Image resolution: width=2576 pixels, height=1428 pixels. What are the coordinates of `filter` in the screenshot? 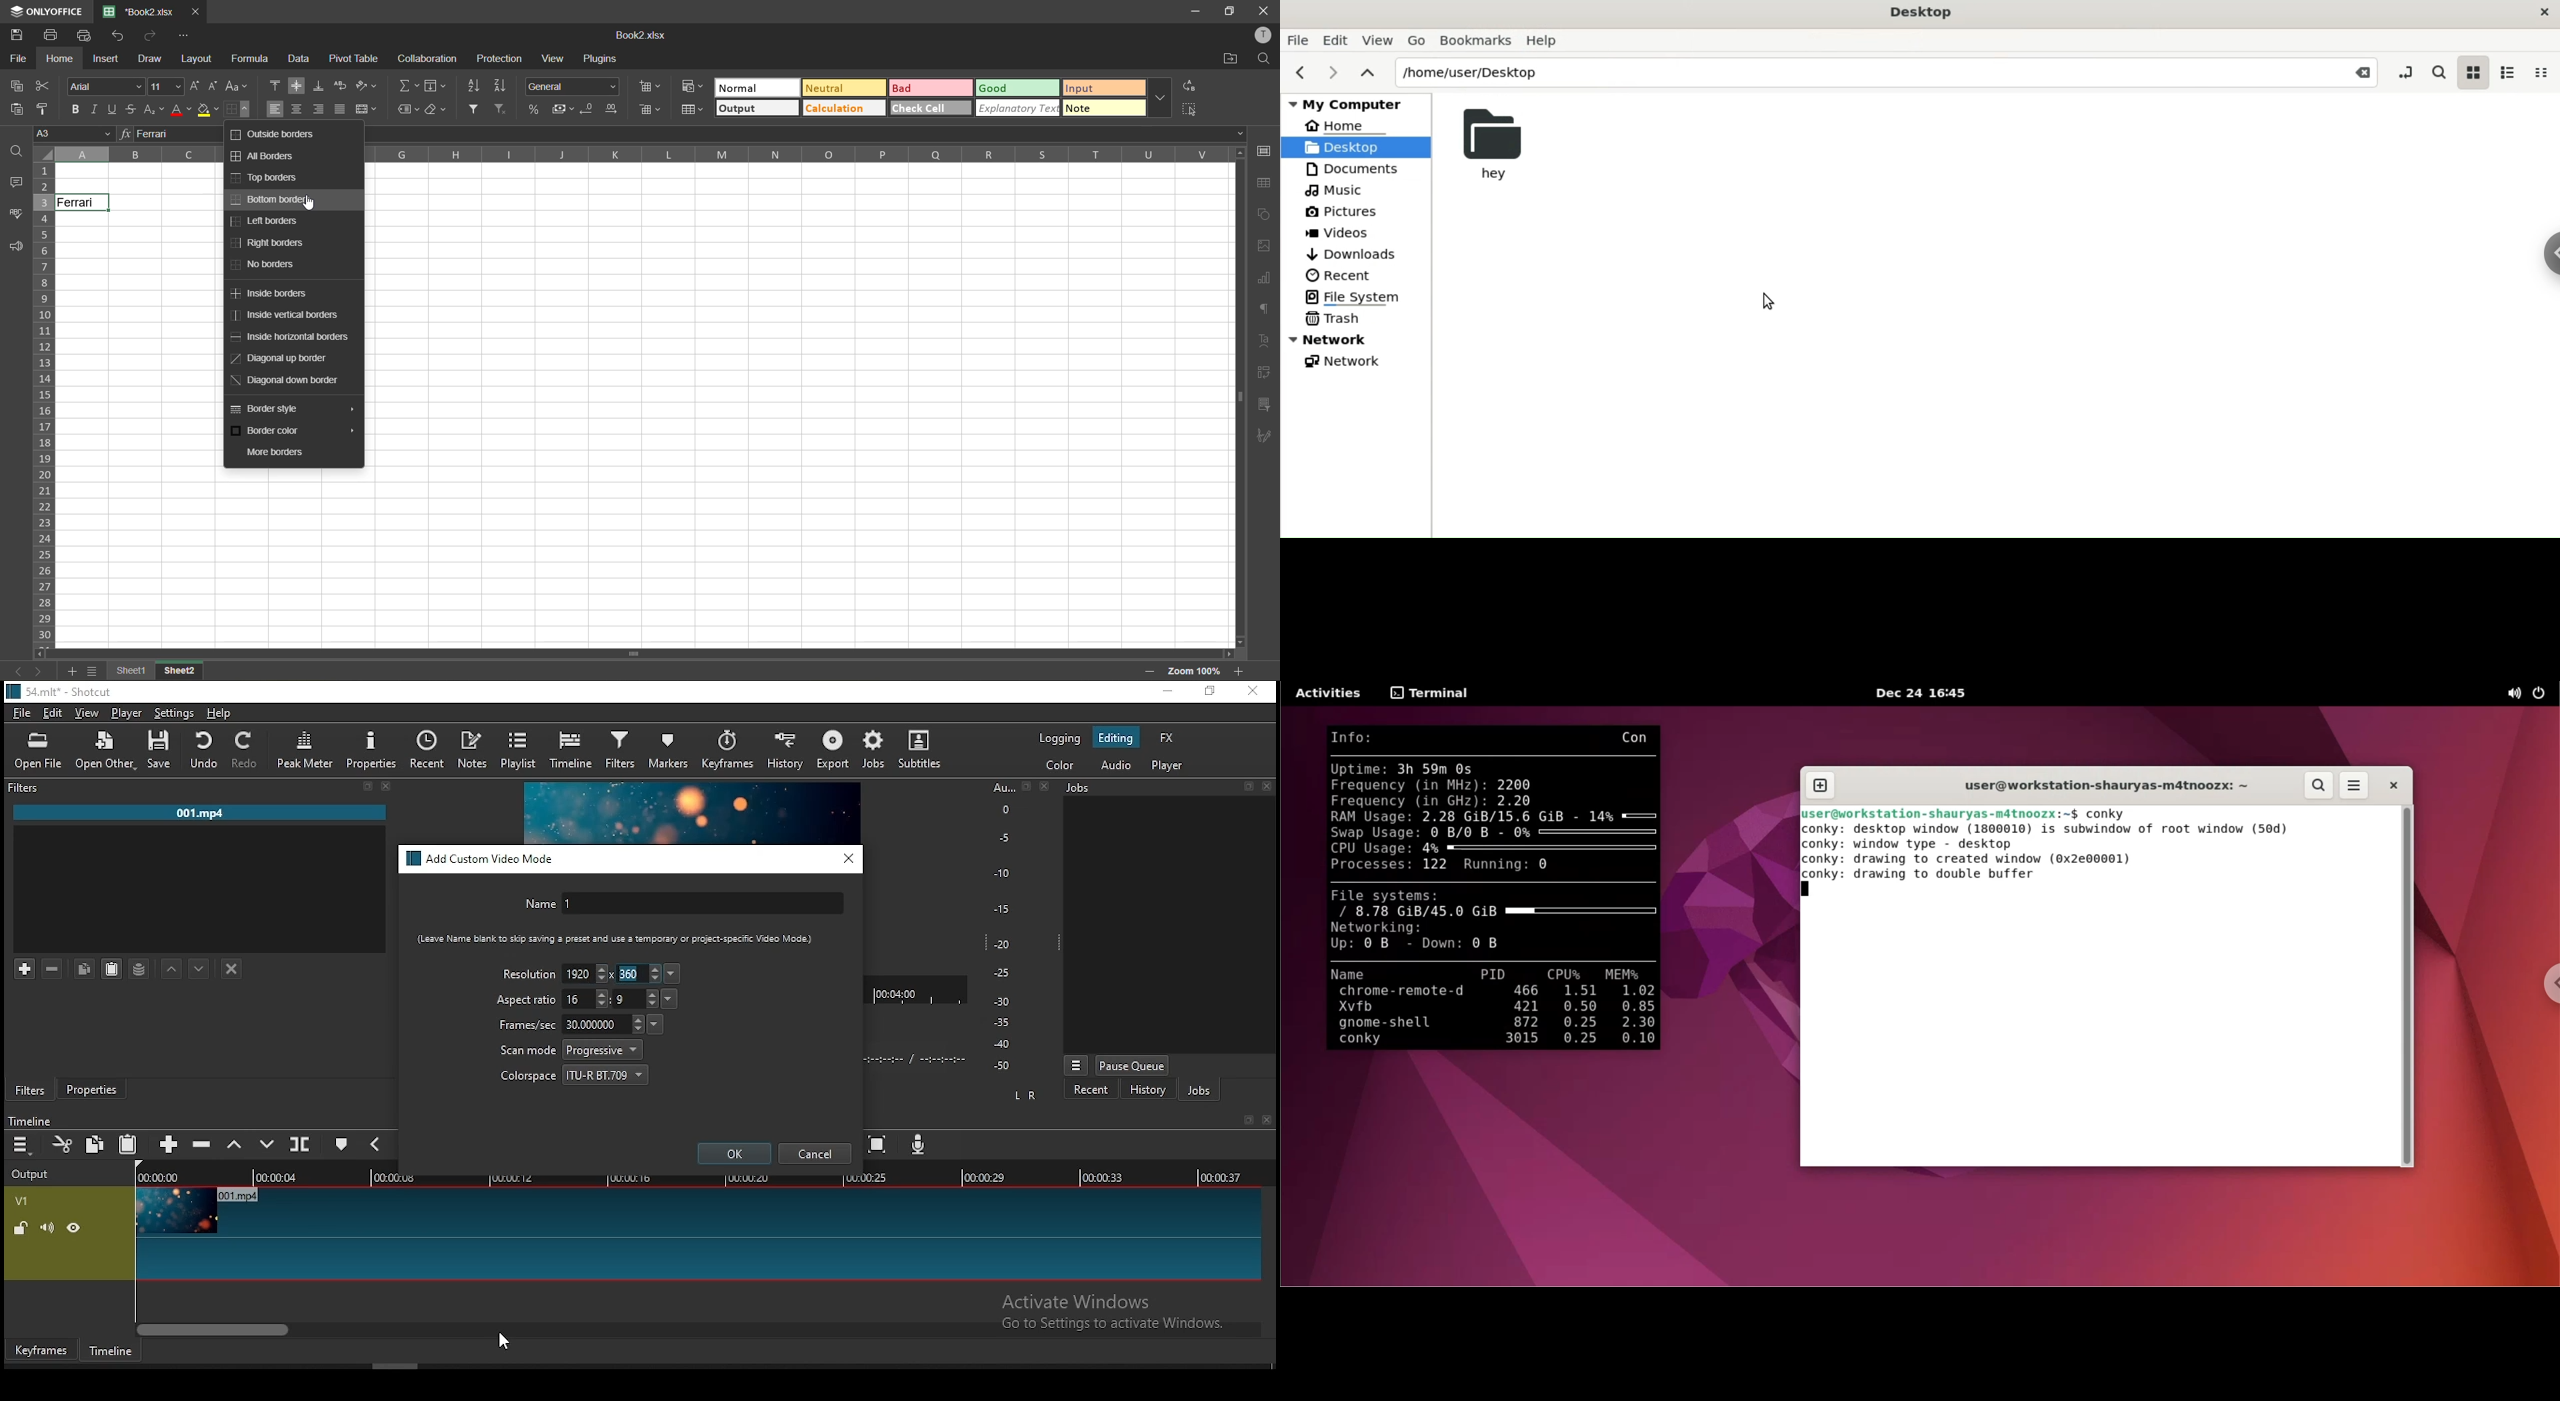 It's located at (477, 109).